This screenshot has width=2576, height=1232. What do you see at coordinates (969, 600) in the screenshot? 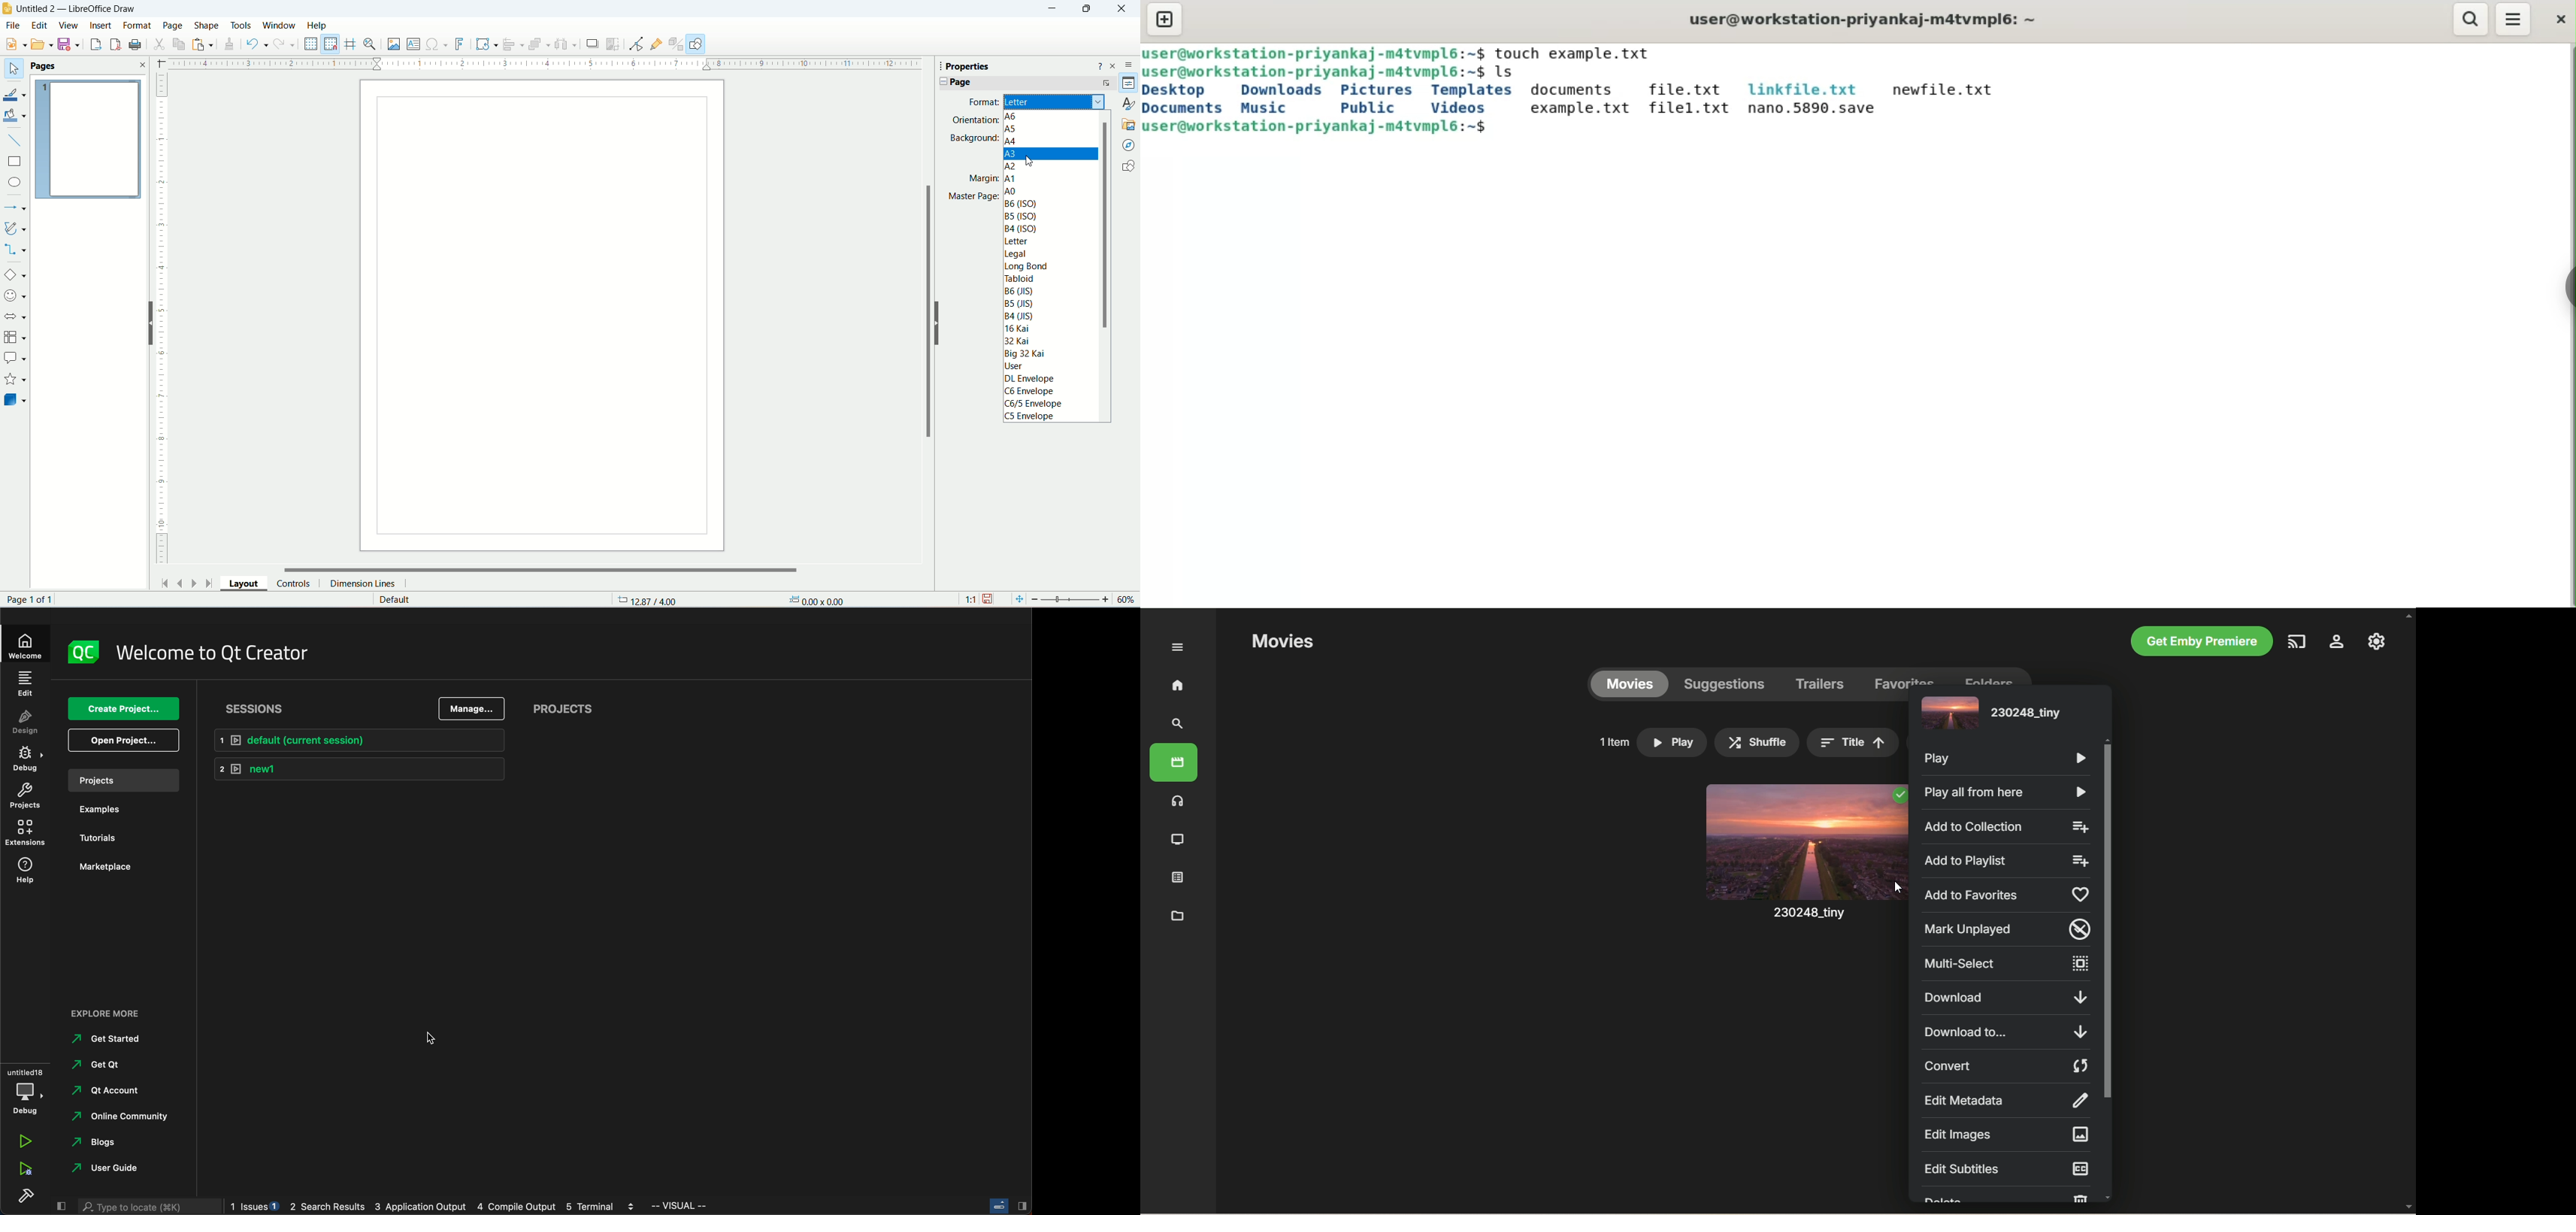
I see `scaling factor` at bounding box center [969, 600].